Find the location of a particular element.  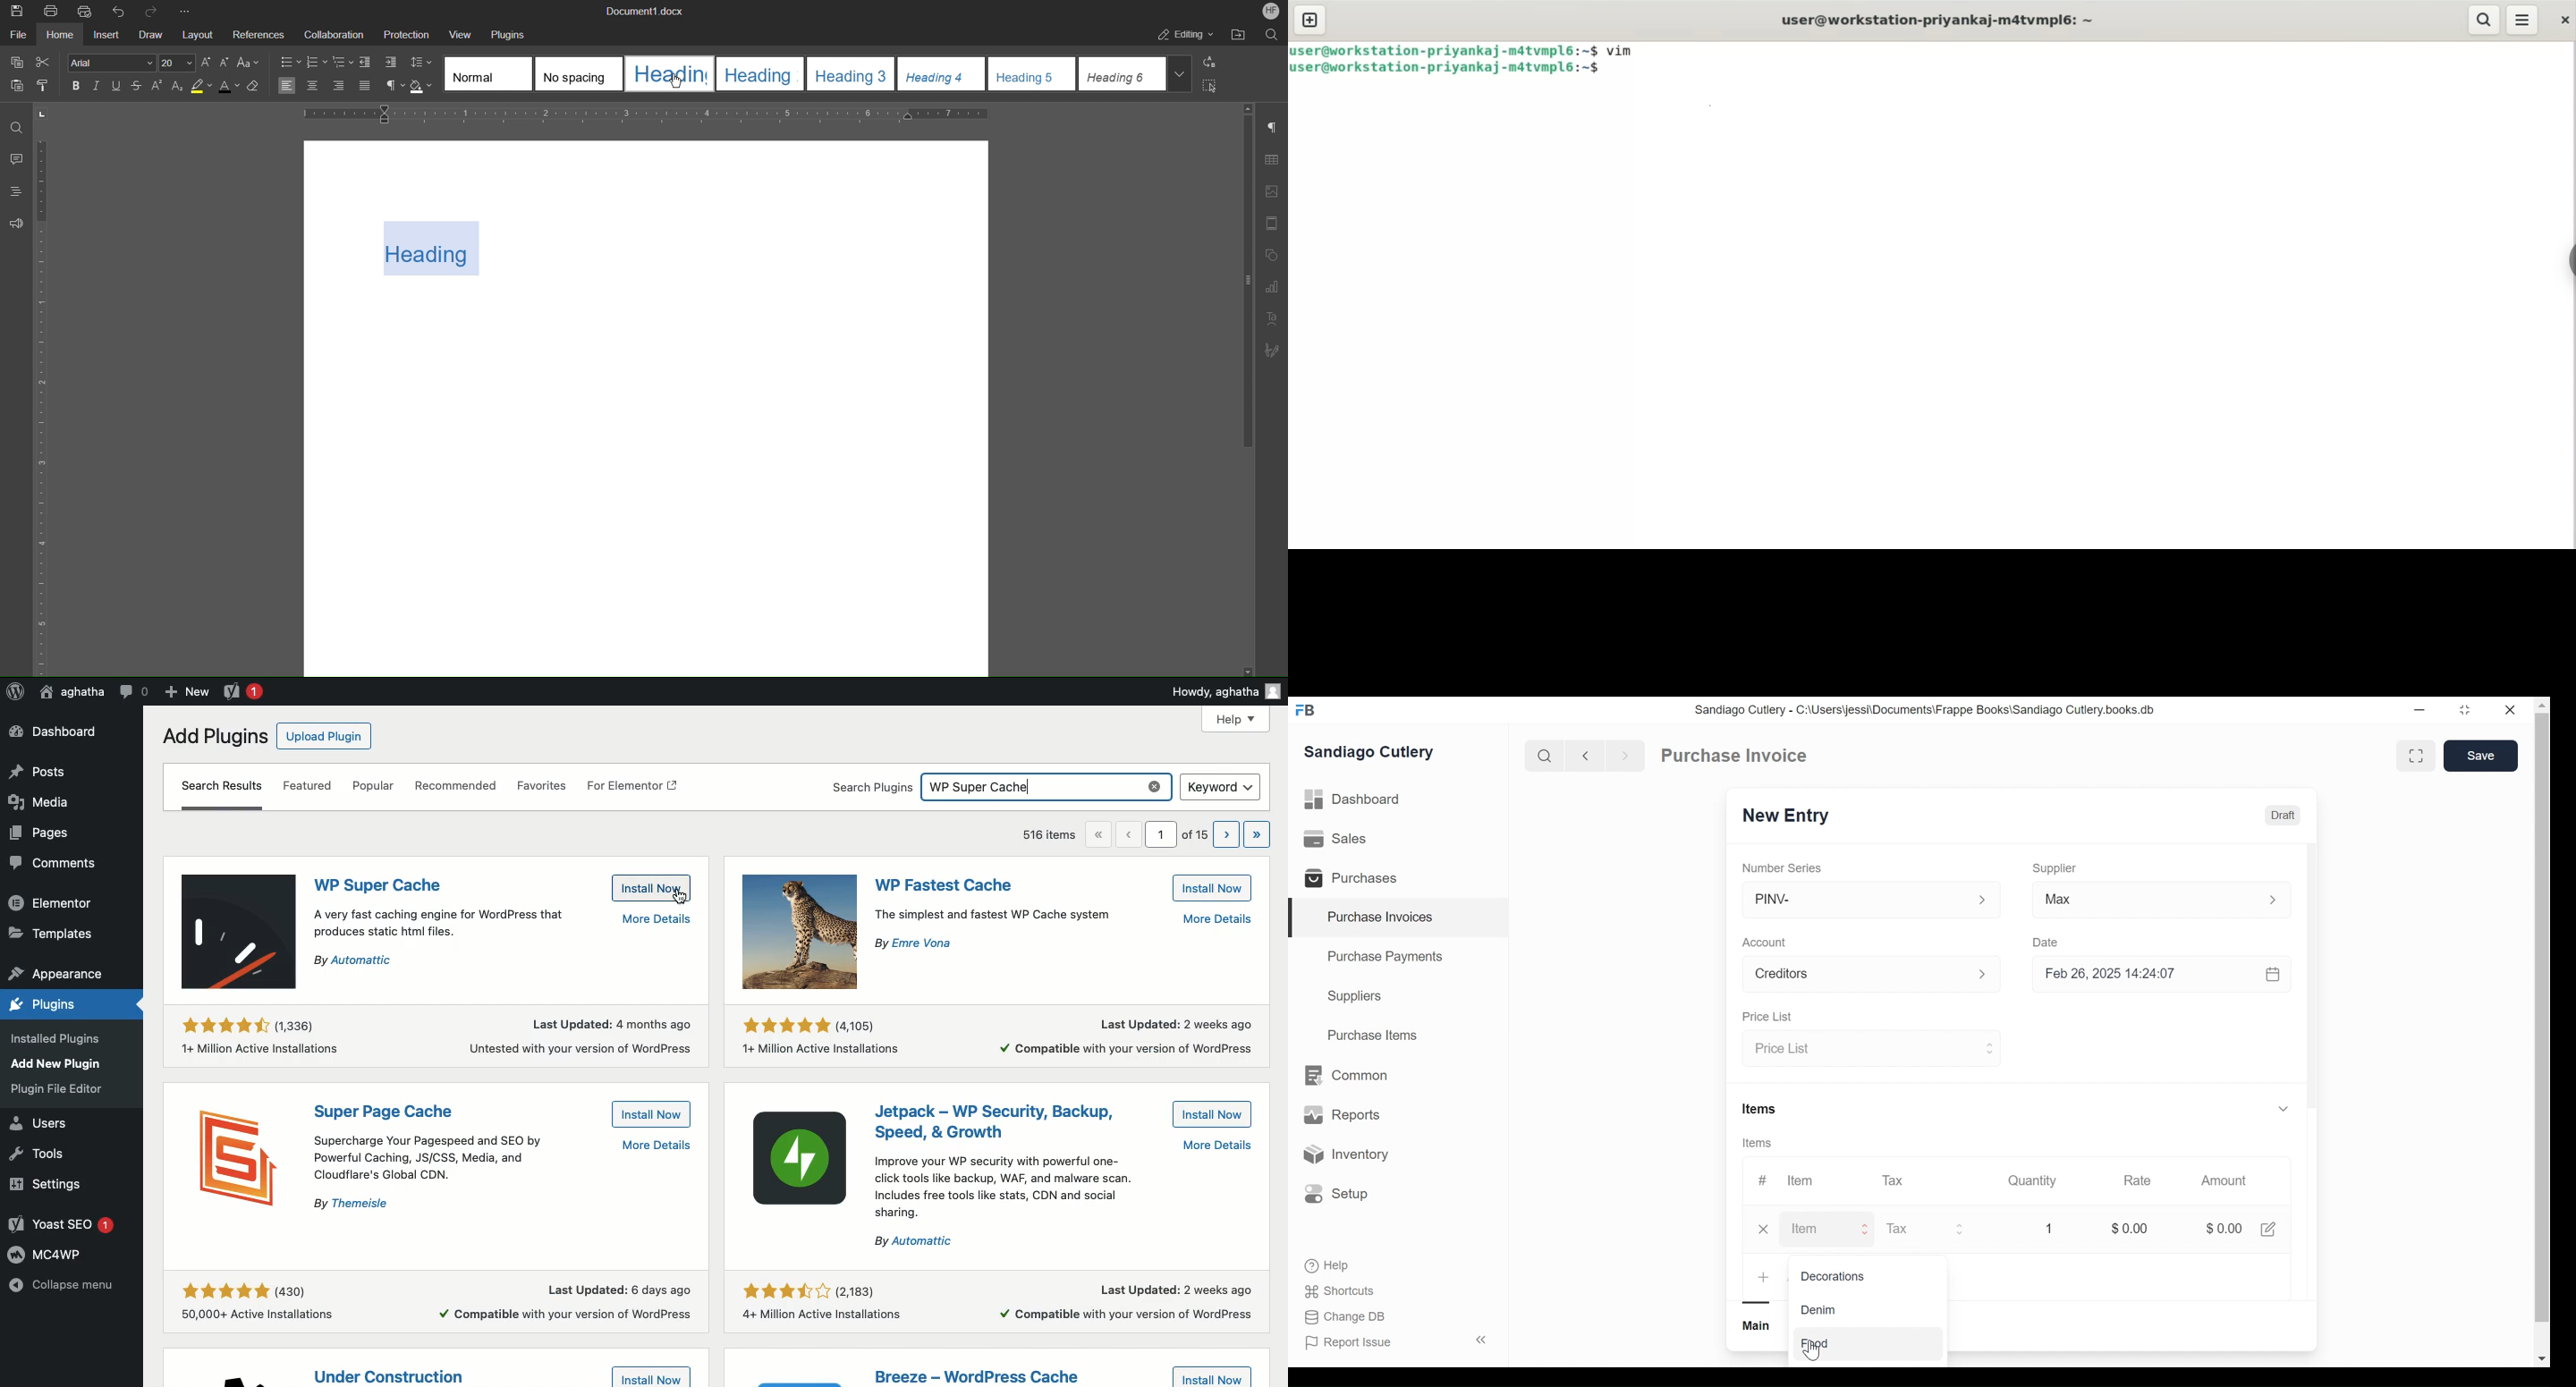

$0.00 is located at coordinates (2136, 1229).